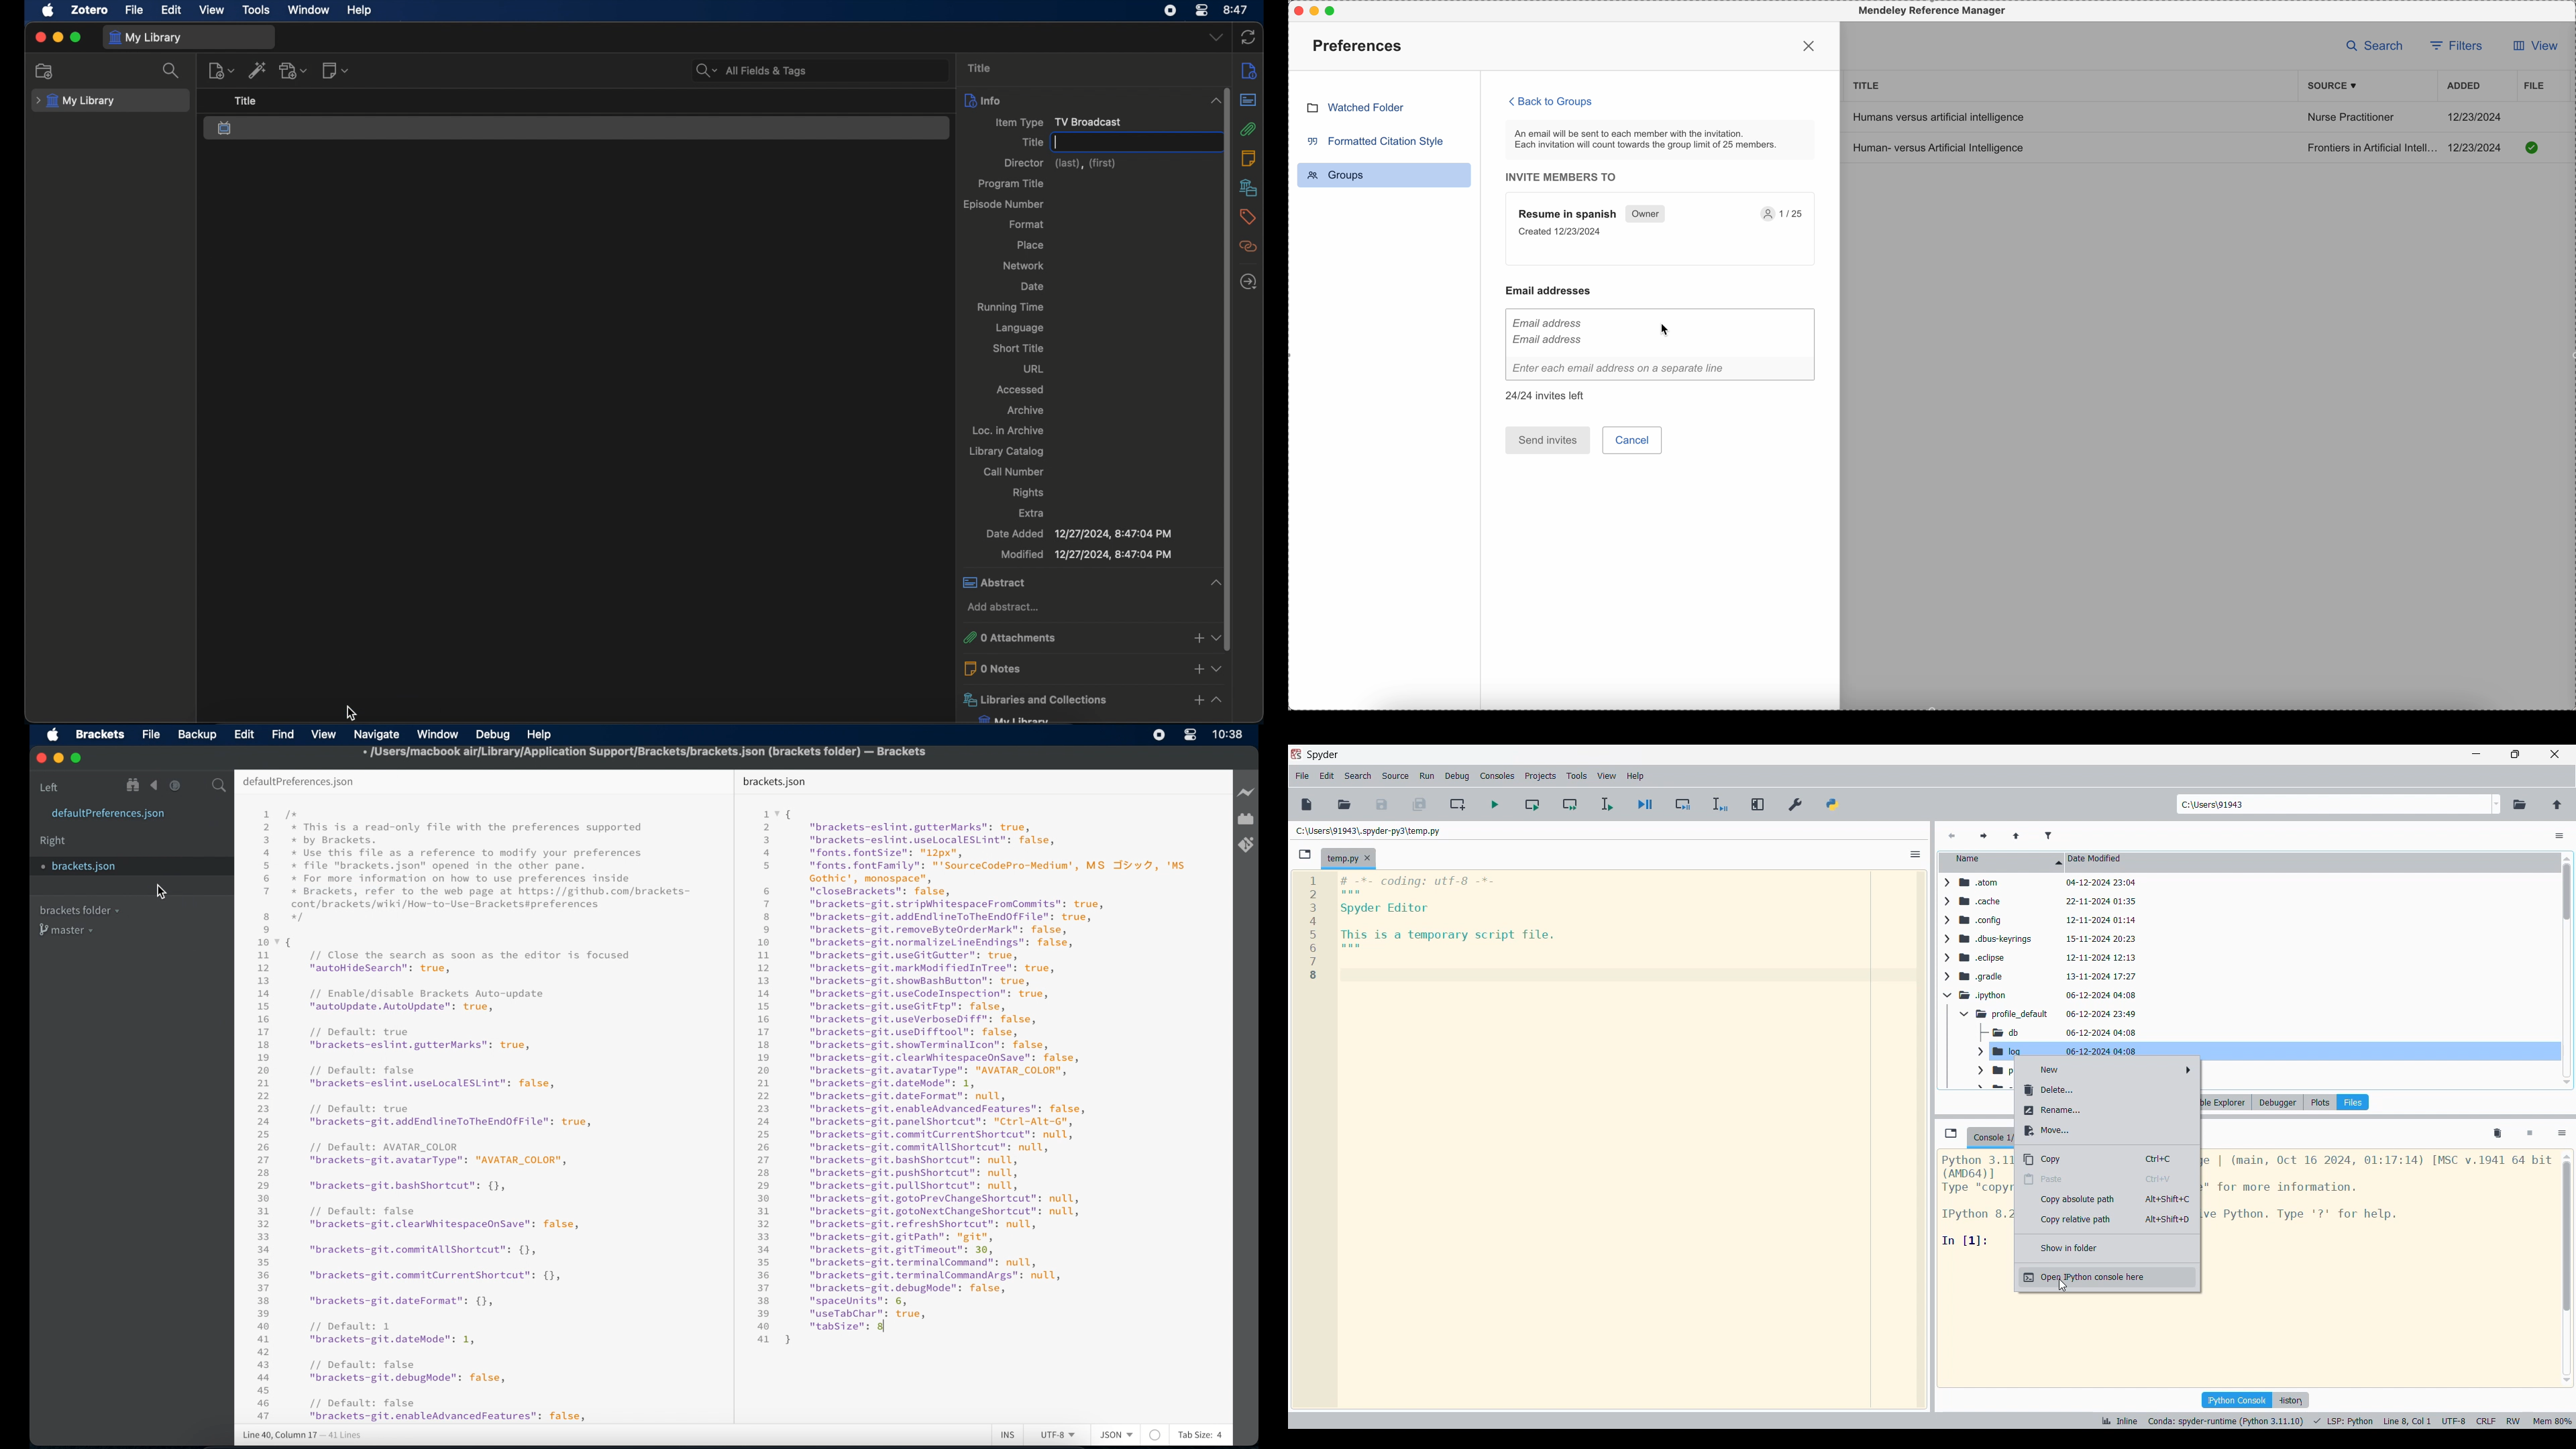  What do you see at coordinates (76, 37) in the screenshot?
I see `maximize` at bounding box center [76, 37].